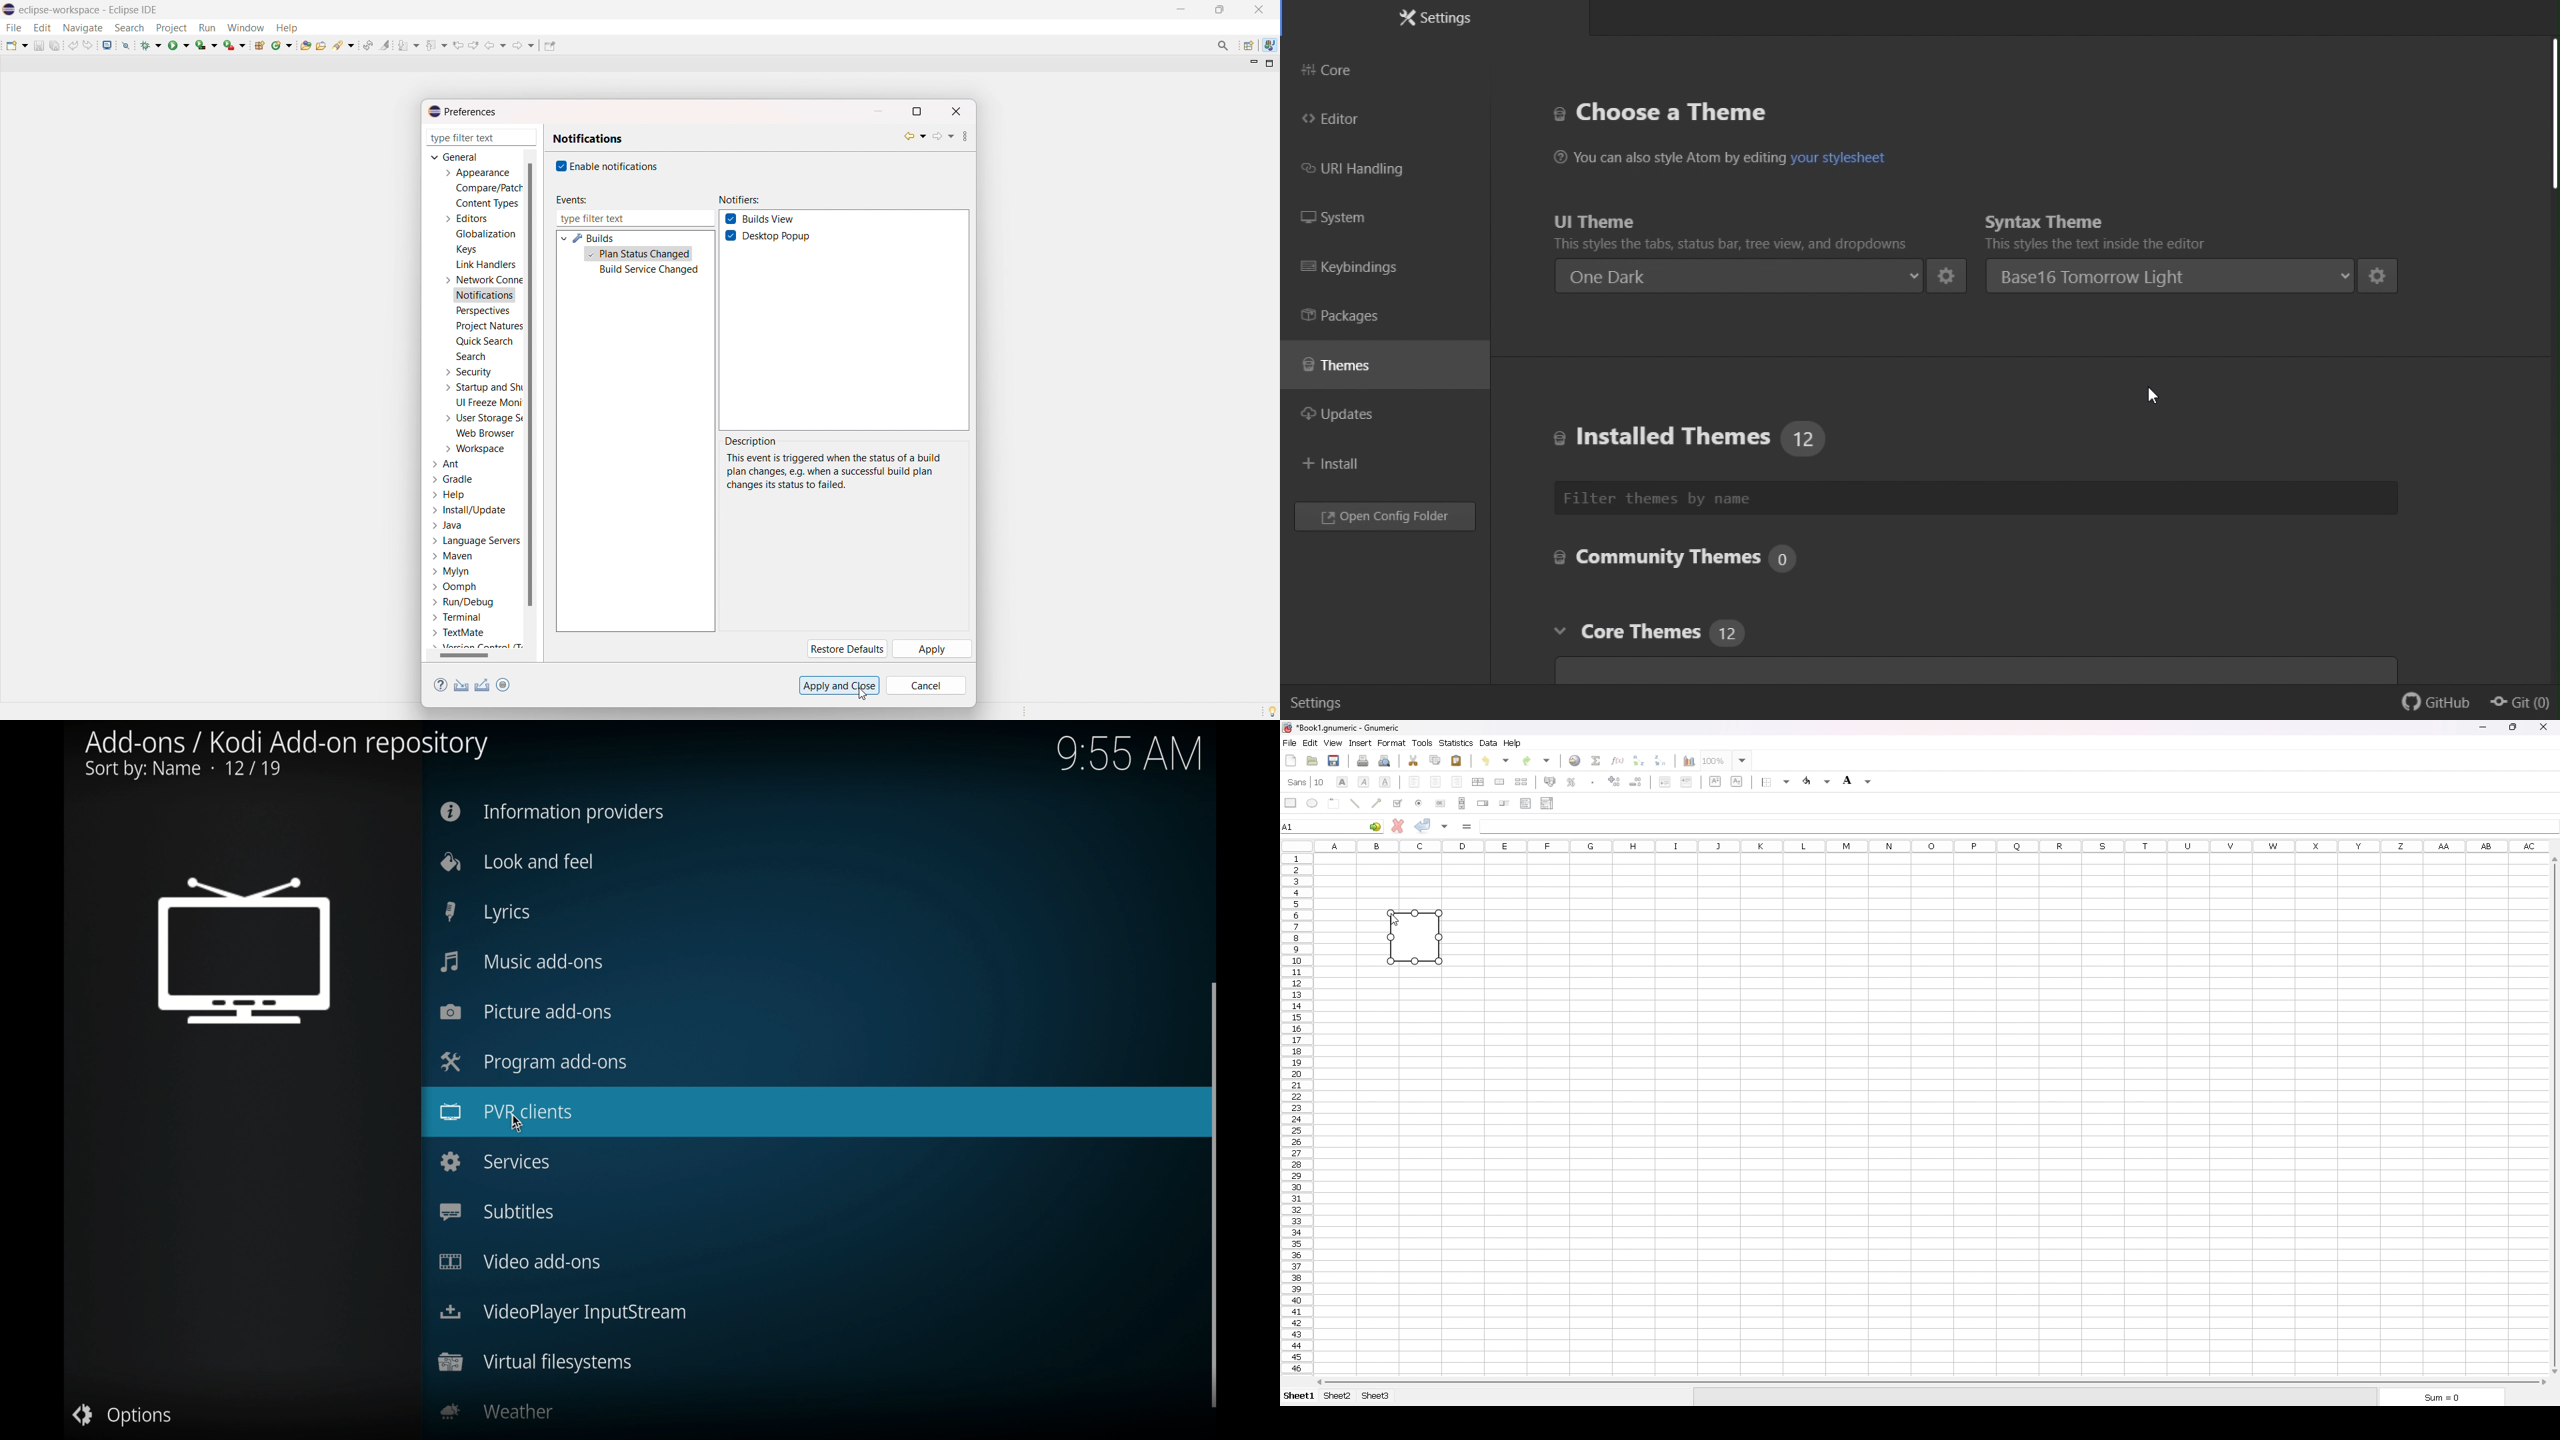 This screenshot has height=1456, width=2576. Describe the element at coordinates (1386, 761) in the screenshot. I see `print preview` at that location.